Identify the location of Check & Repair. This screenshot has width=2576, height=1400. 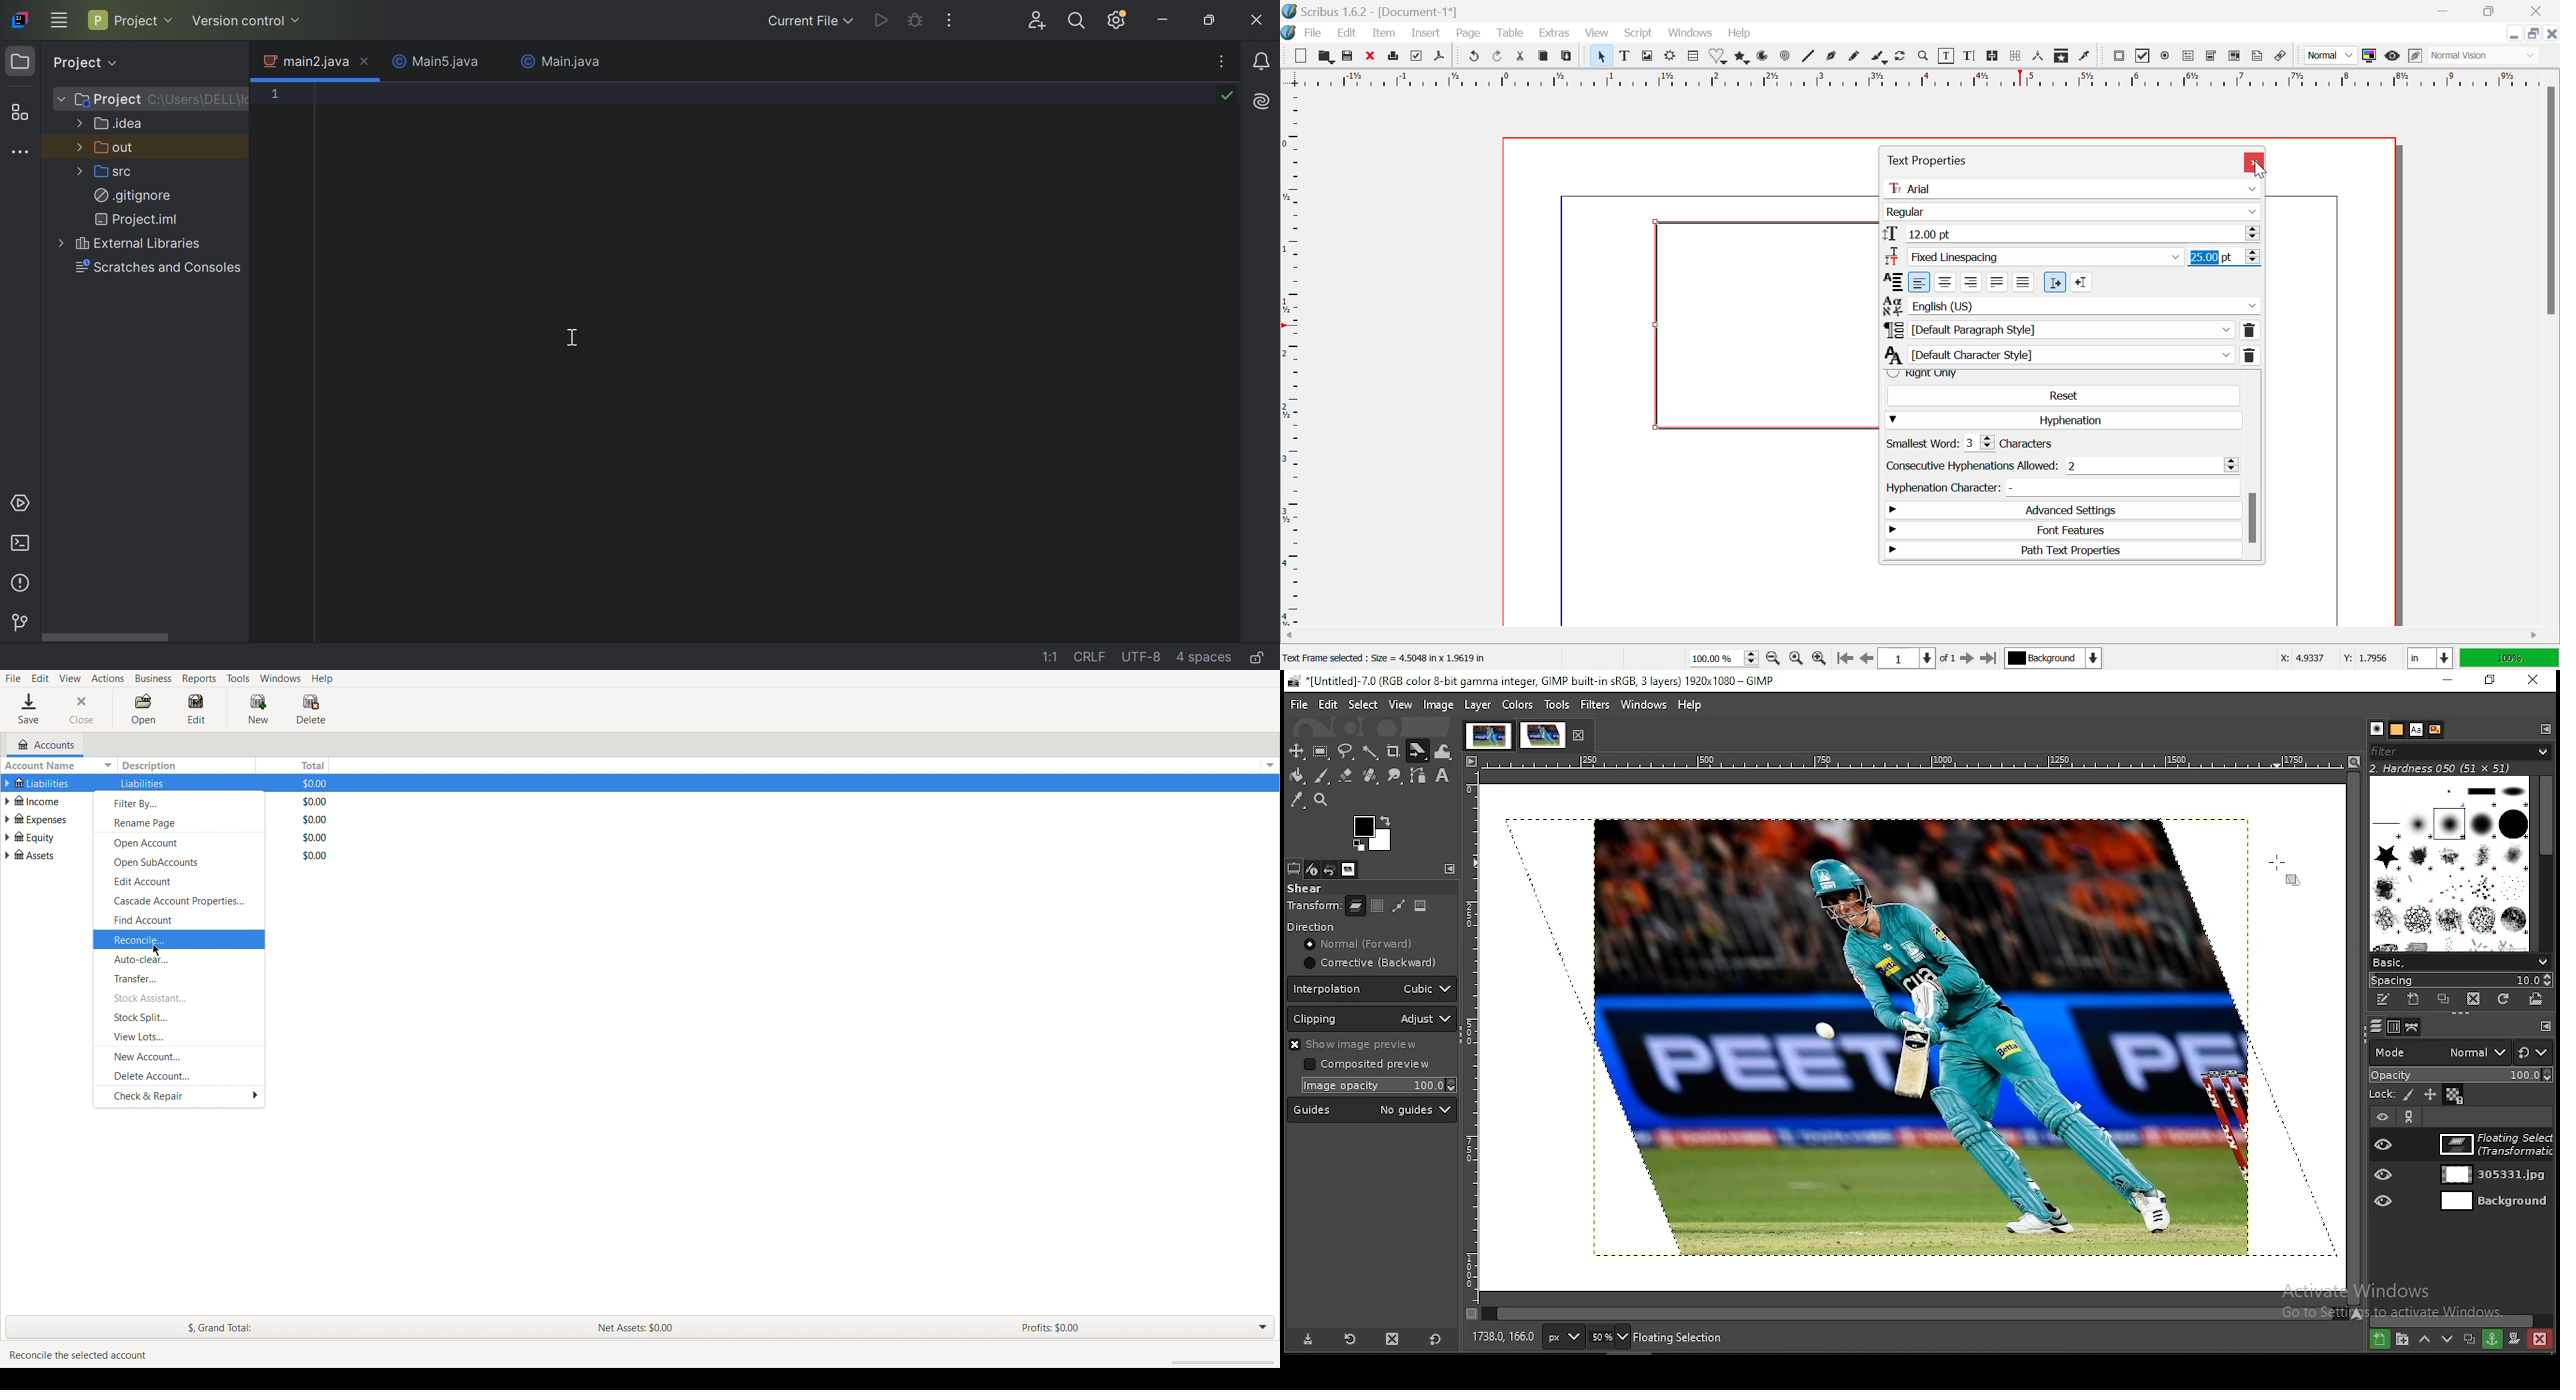
(179, 1098).